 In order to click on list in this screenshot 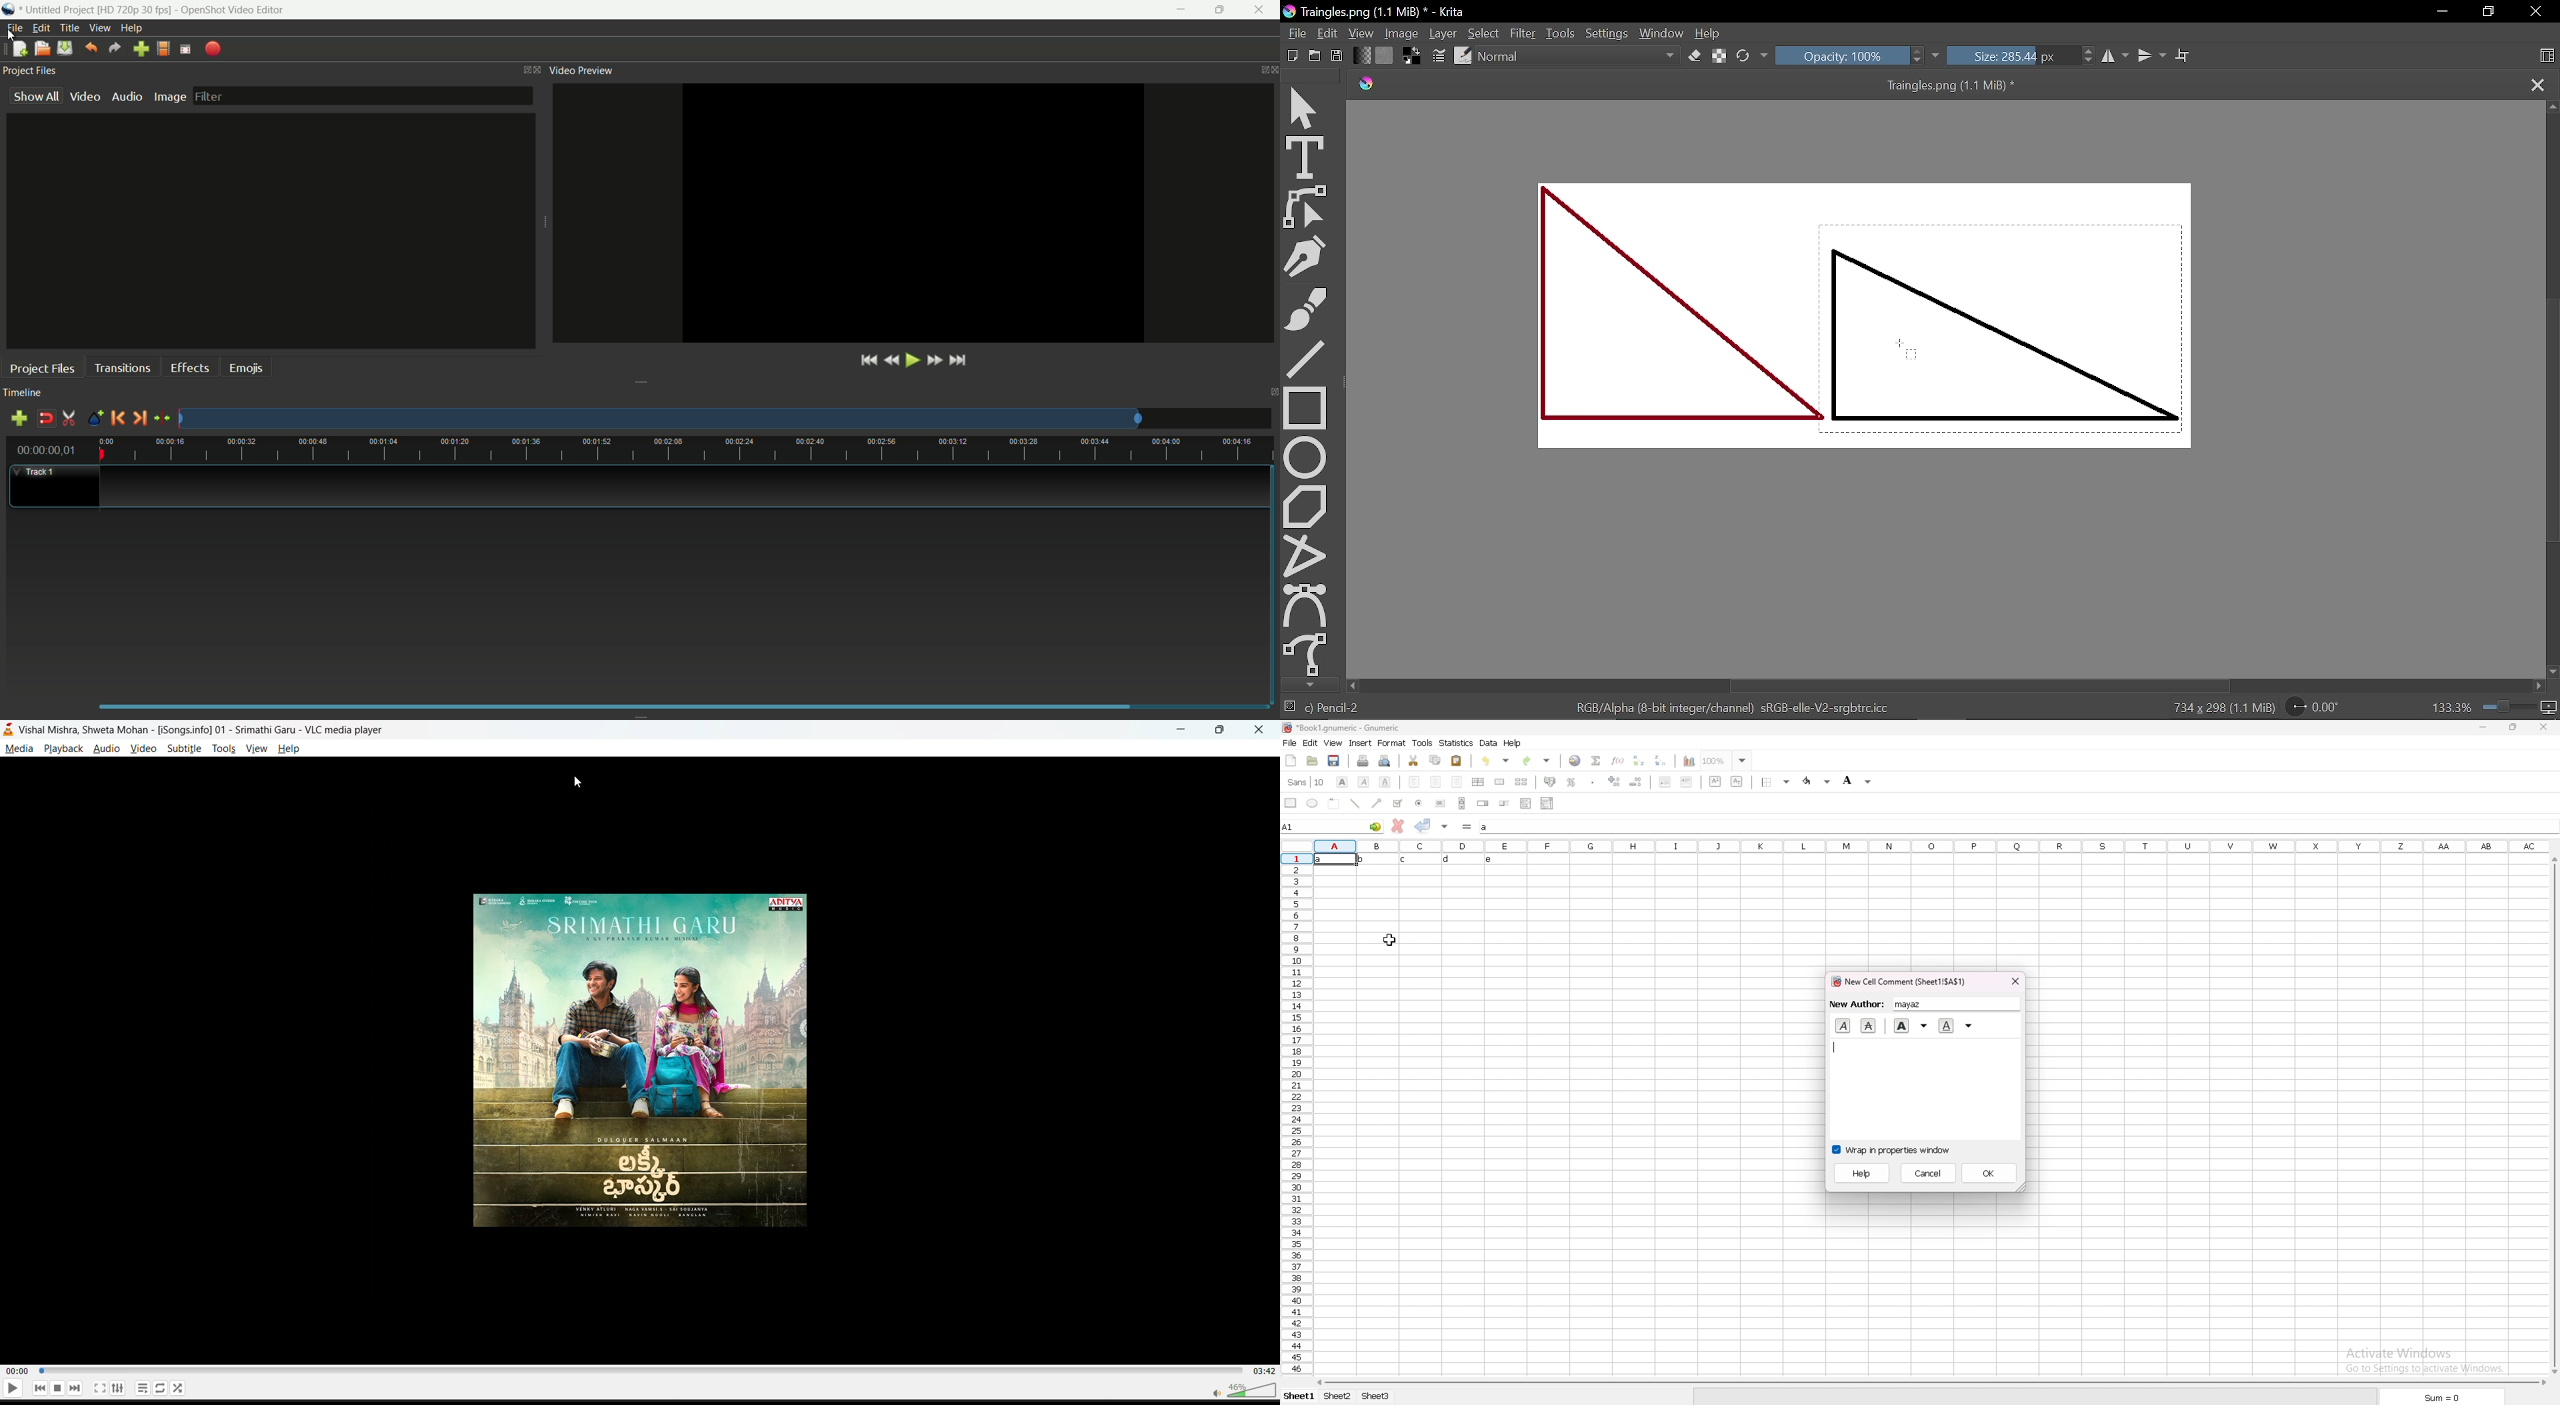, I will do `click(1527, 803)`.